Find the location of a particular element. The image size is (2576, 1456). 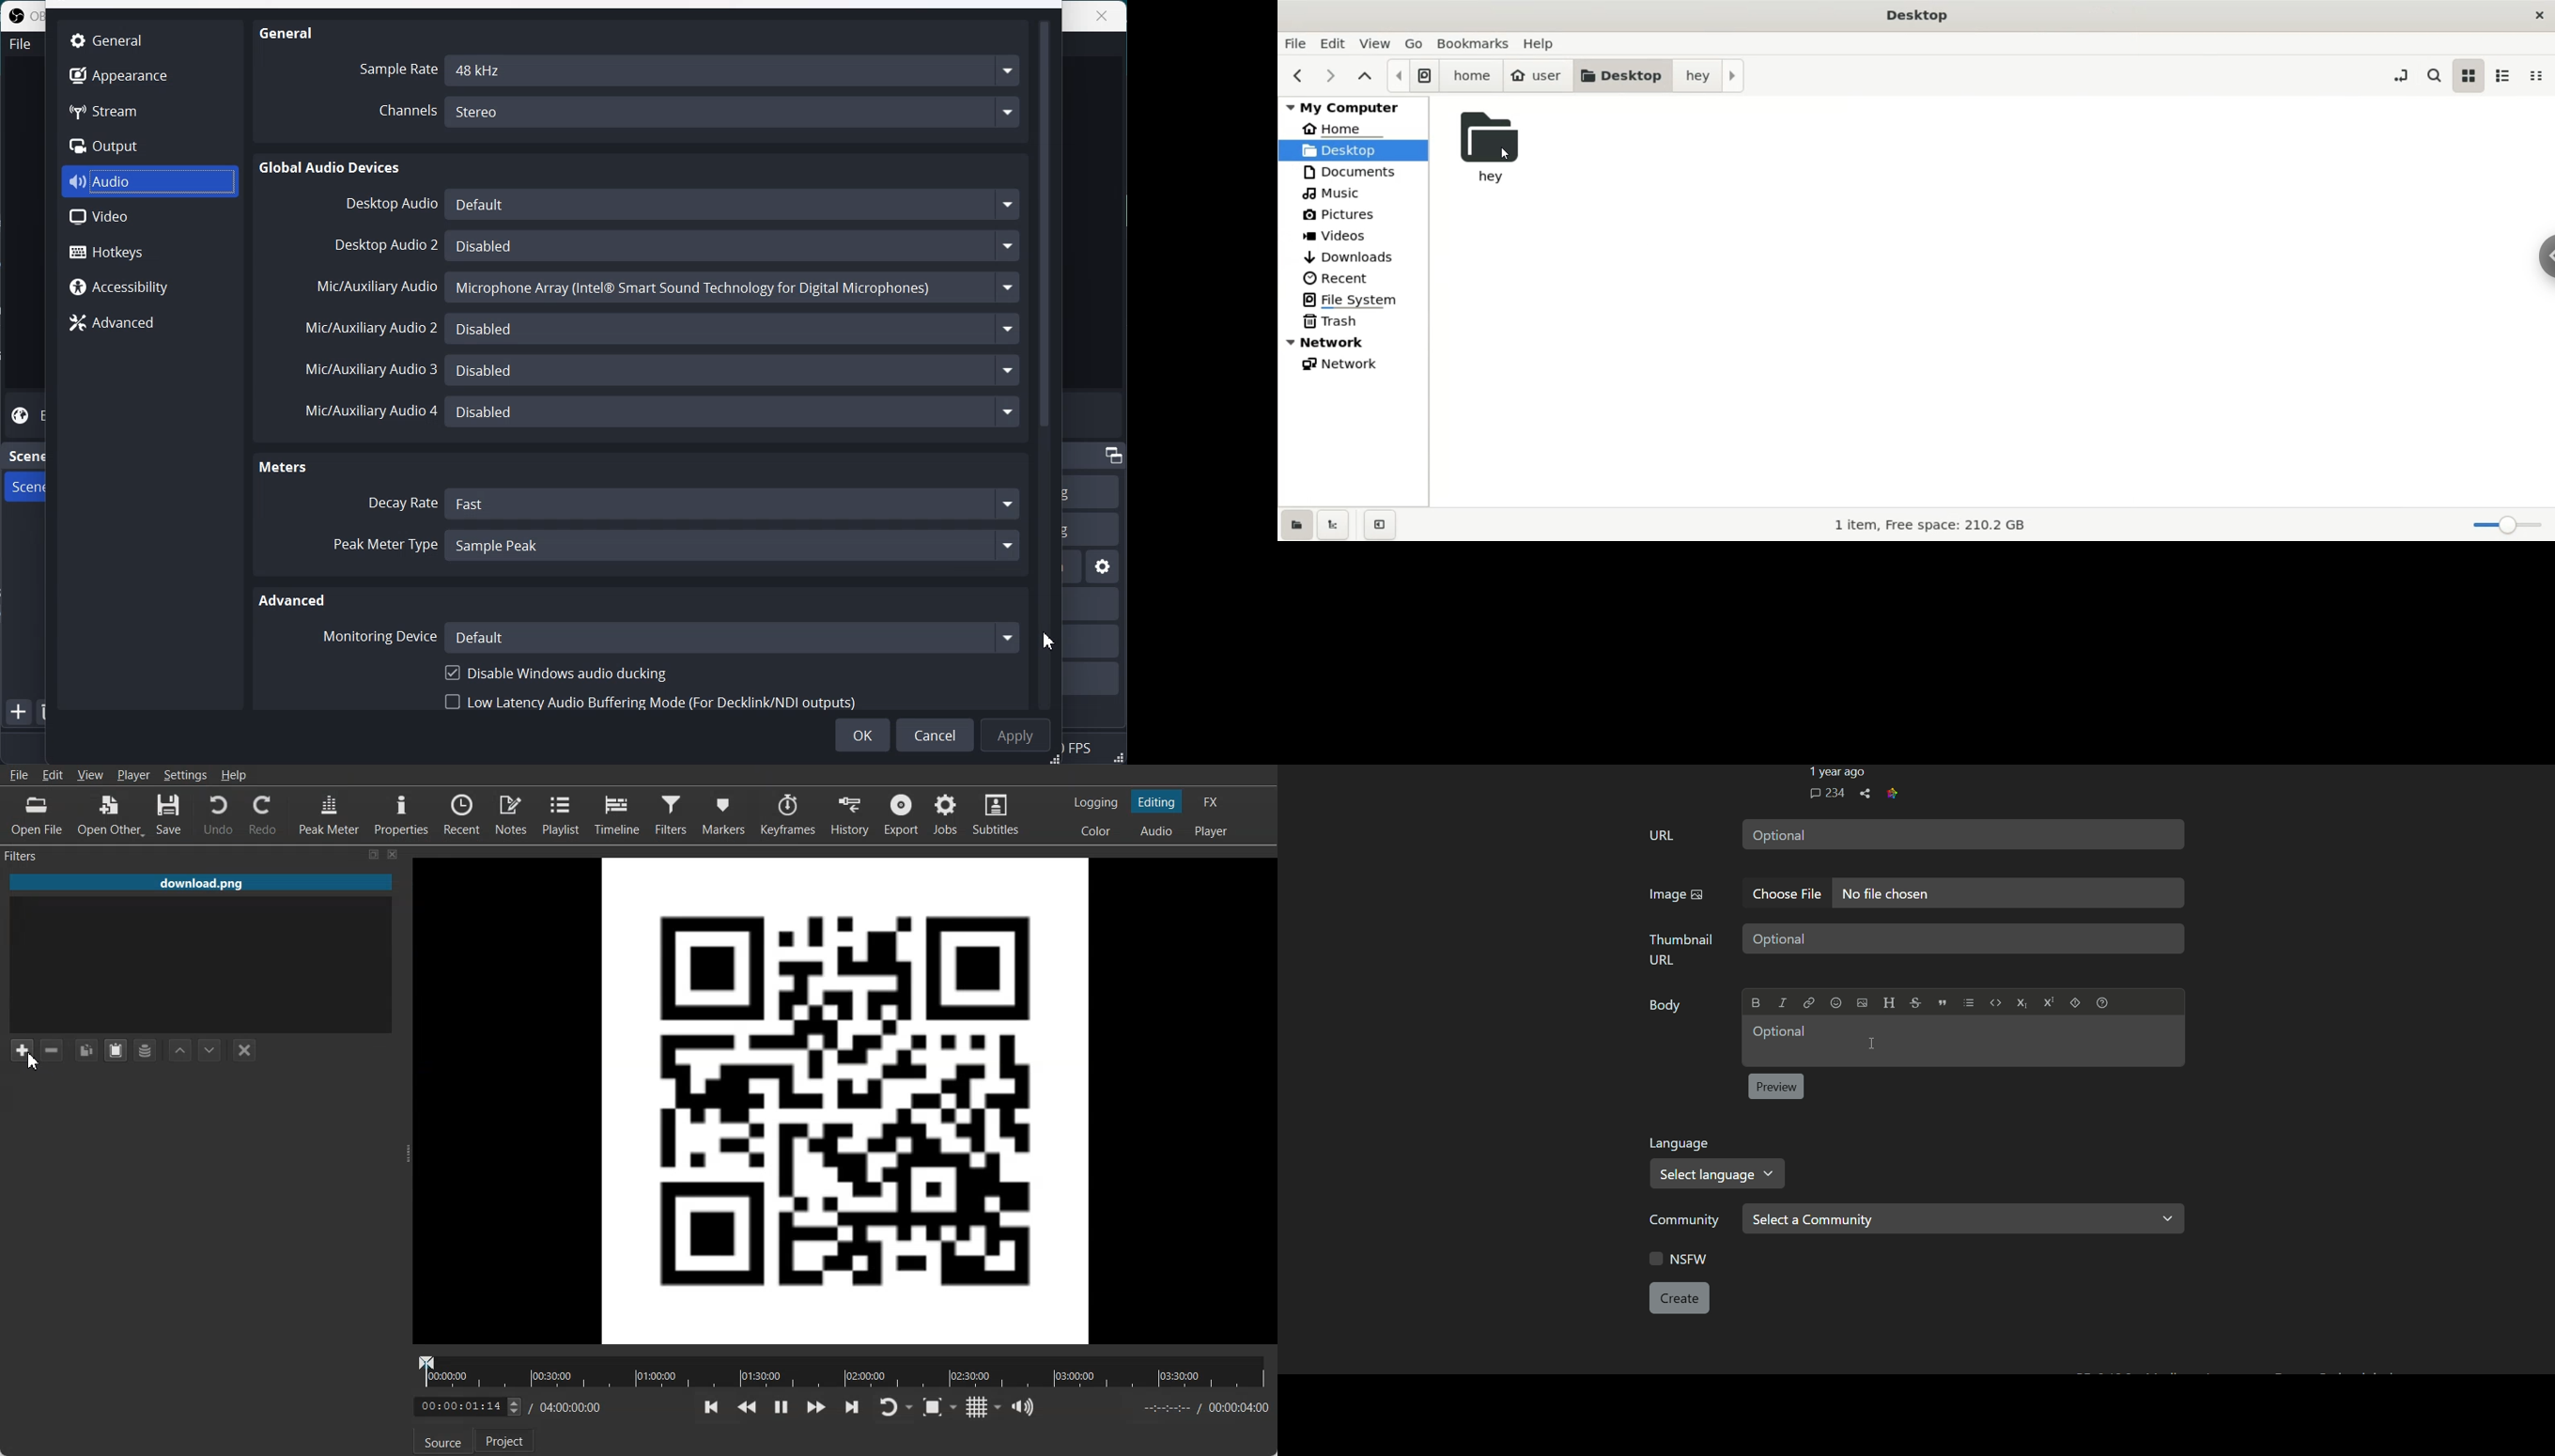

Toggle play is located at coordinates (781, 1407).